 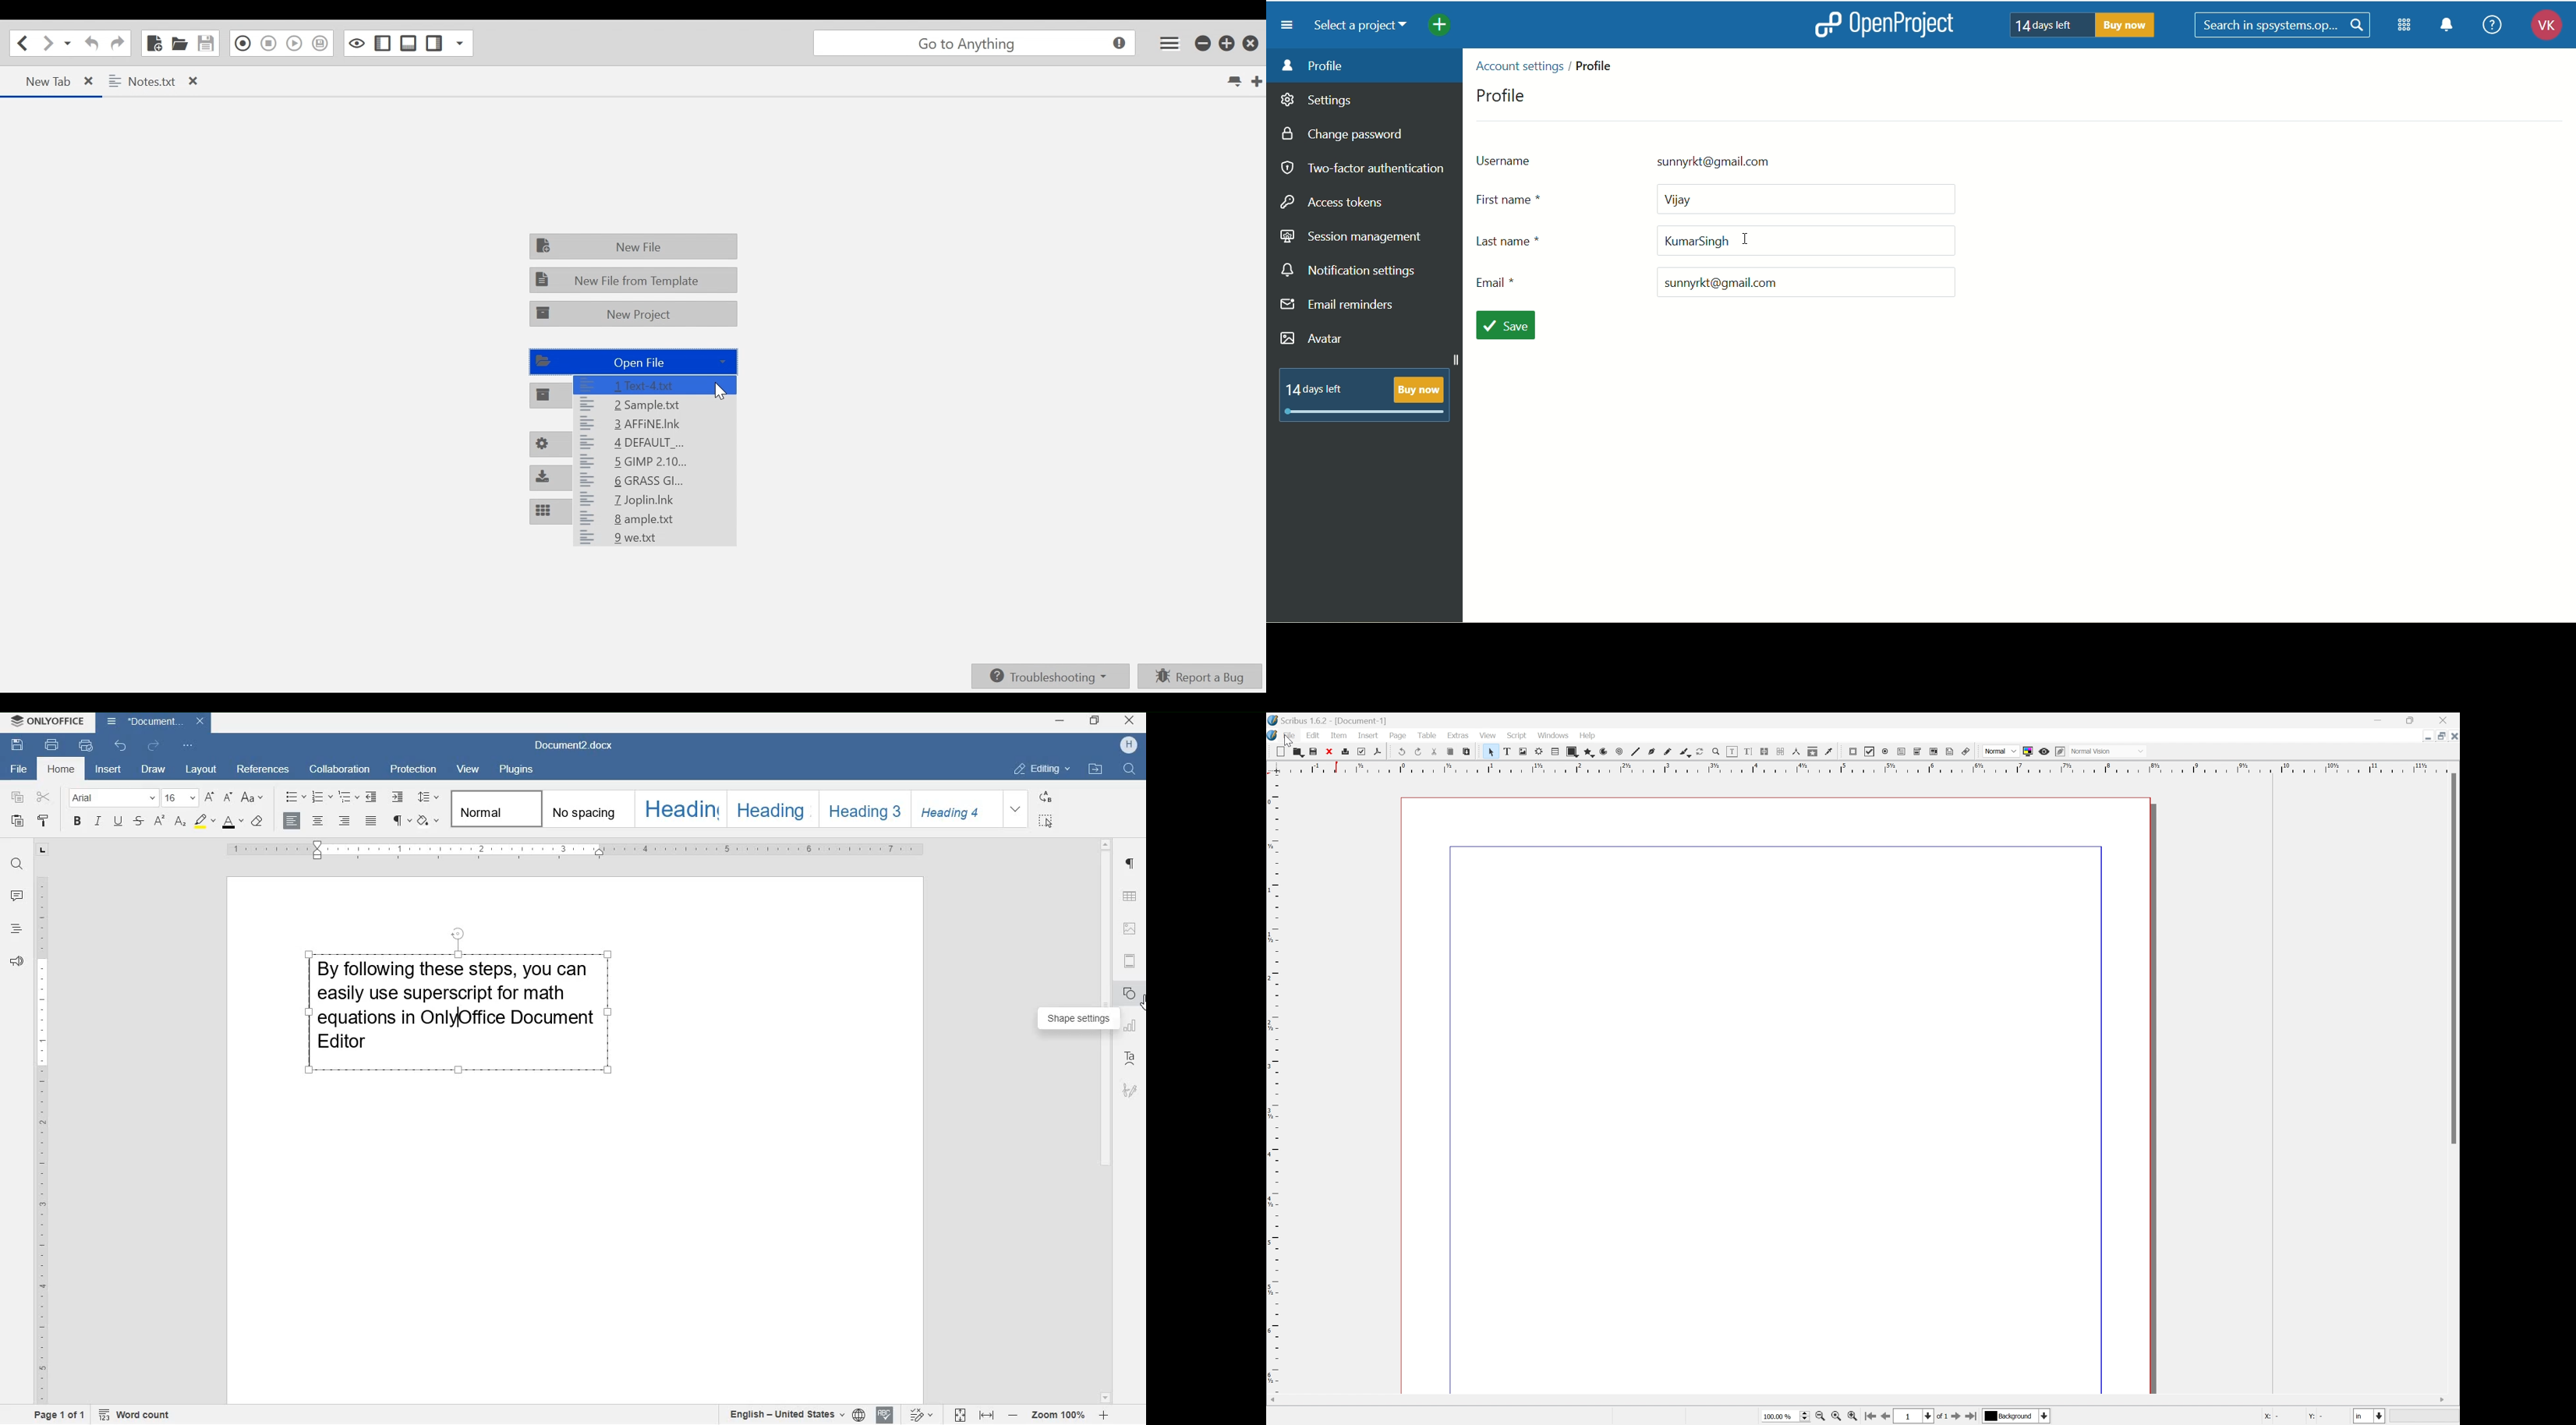 I want to click on draw, so click(x=154, y=771).